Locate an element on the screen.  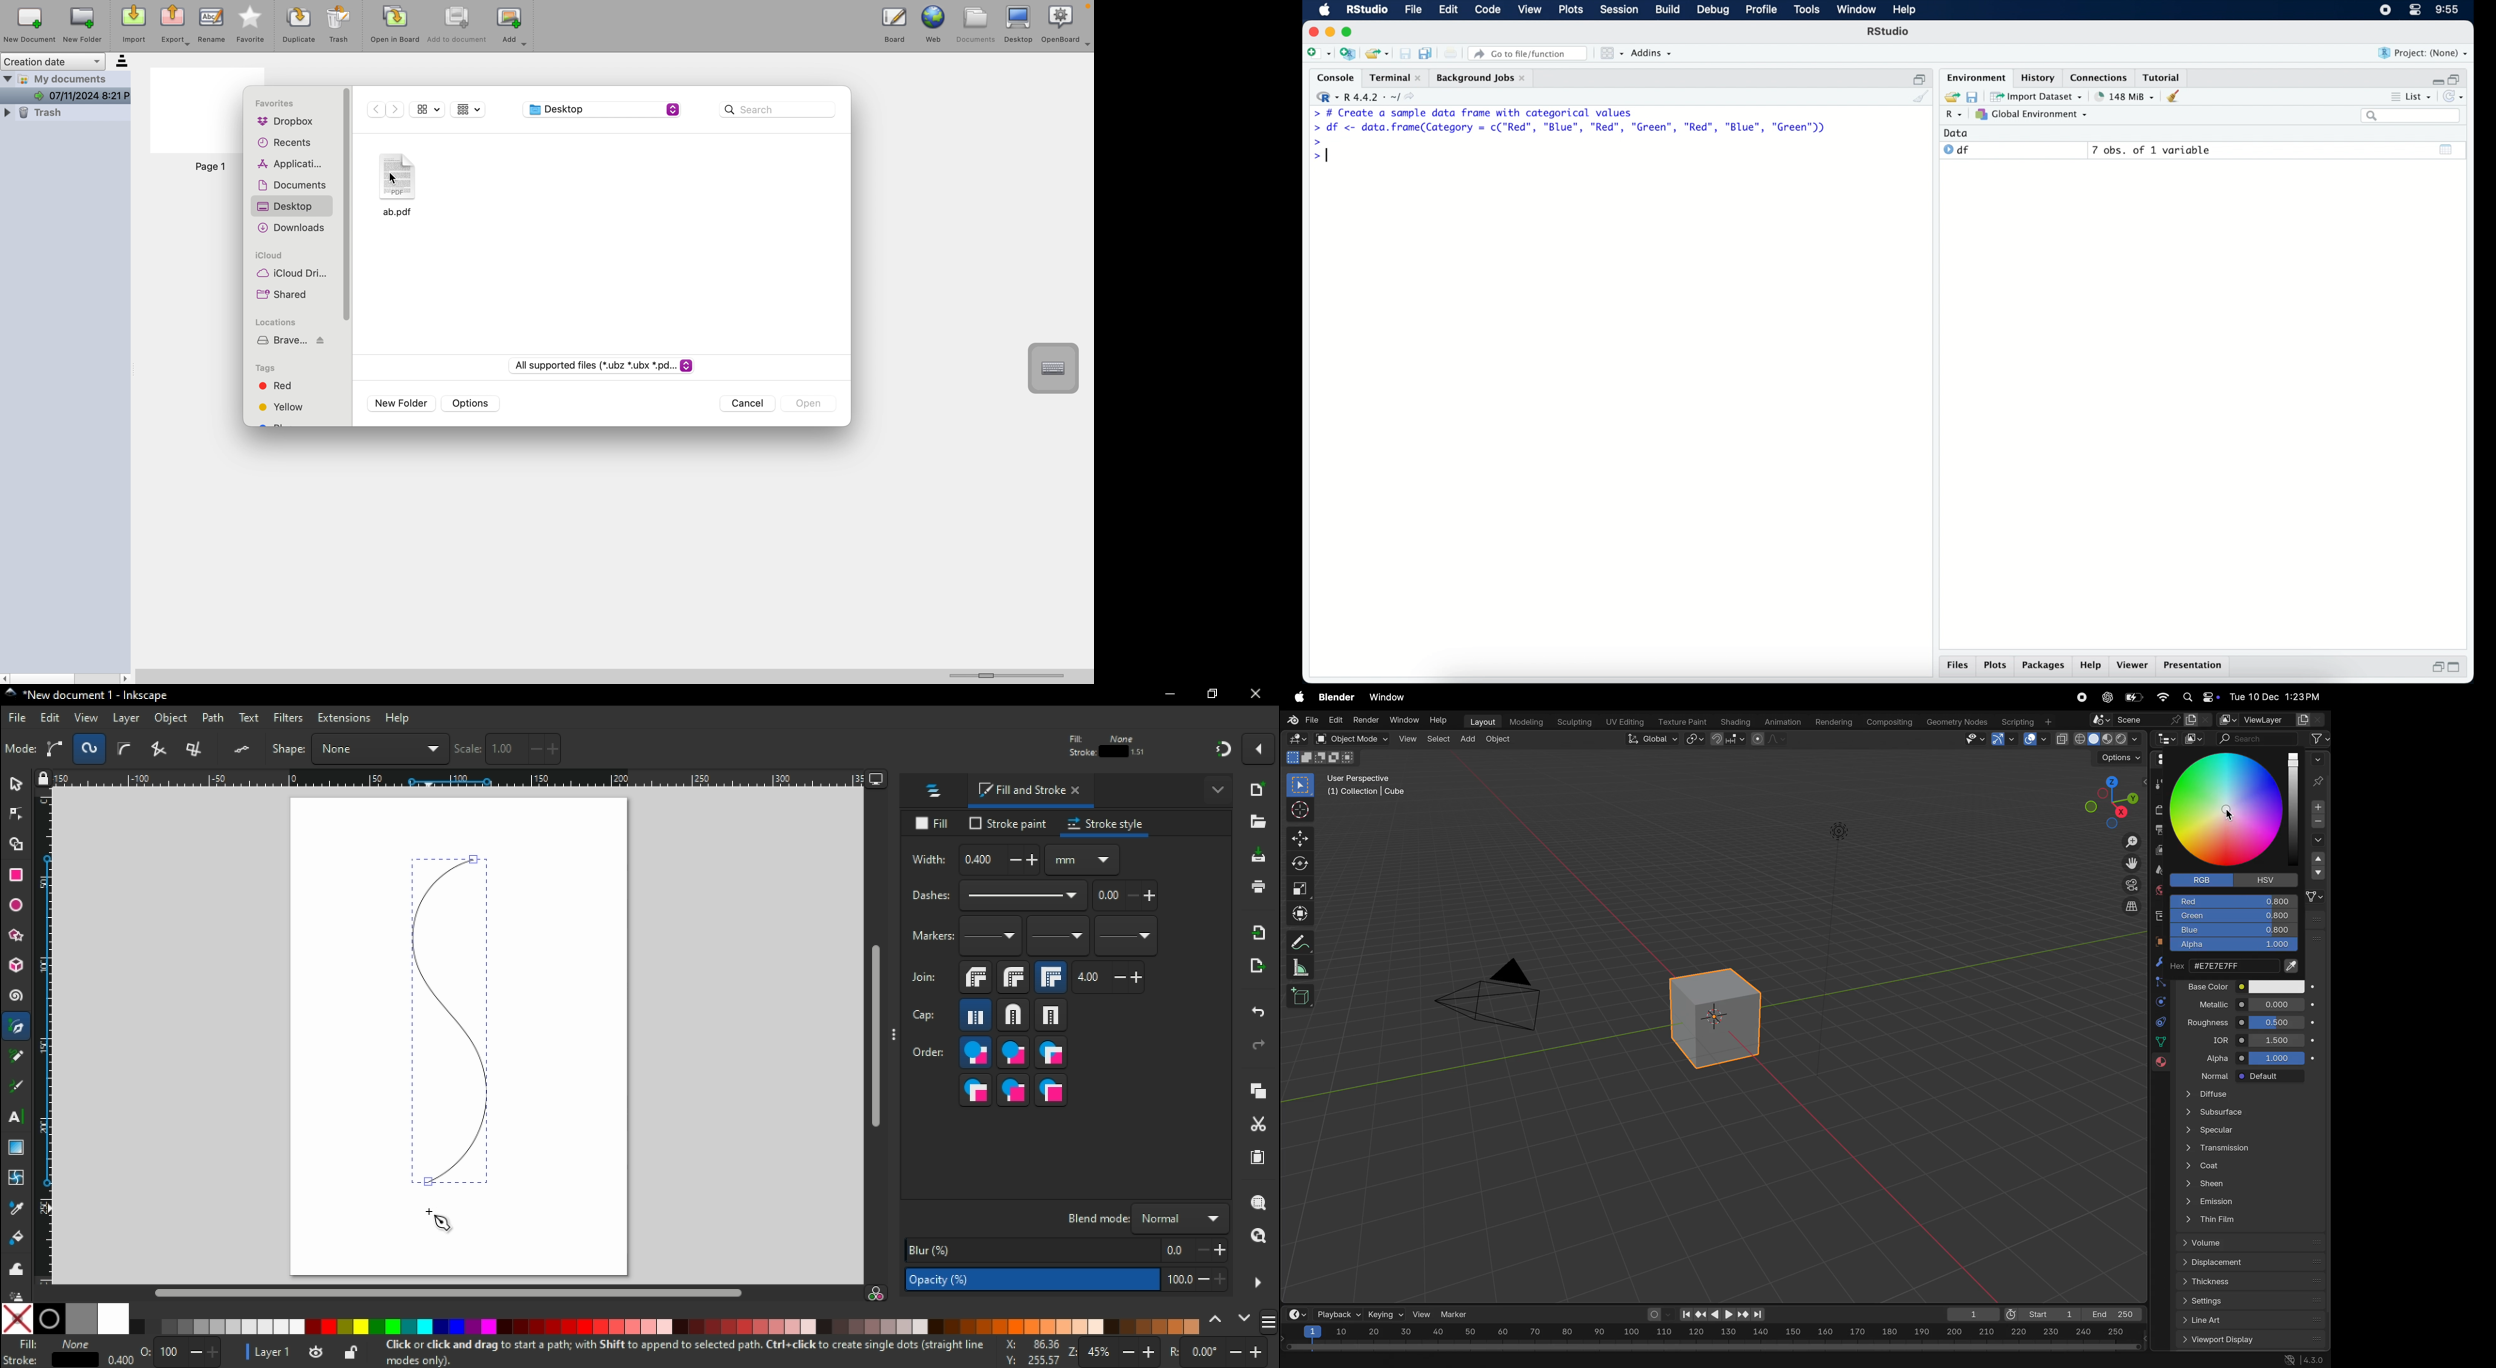
command prompt is located at coordinates (1317, 158).